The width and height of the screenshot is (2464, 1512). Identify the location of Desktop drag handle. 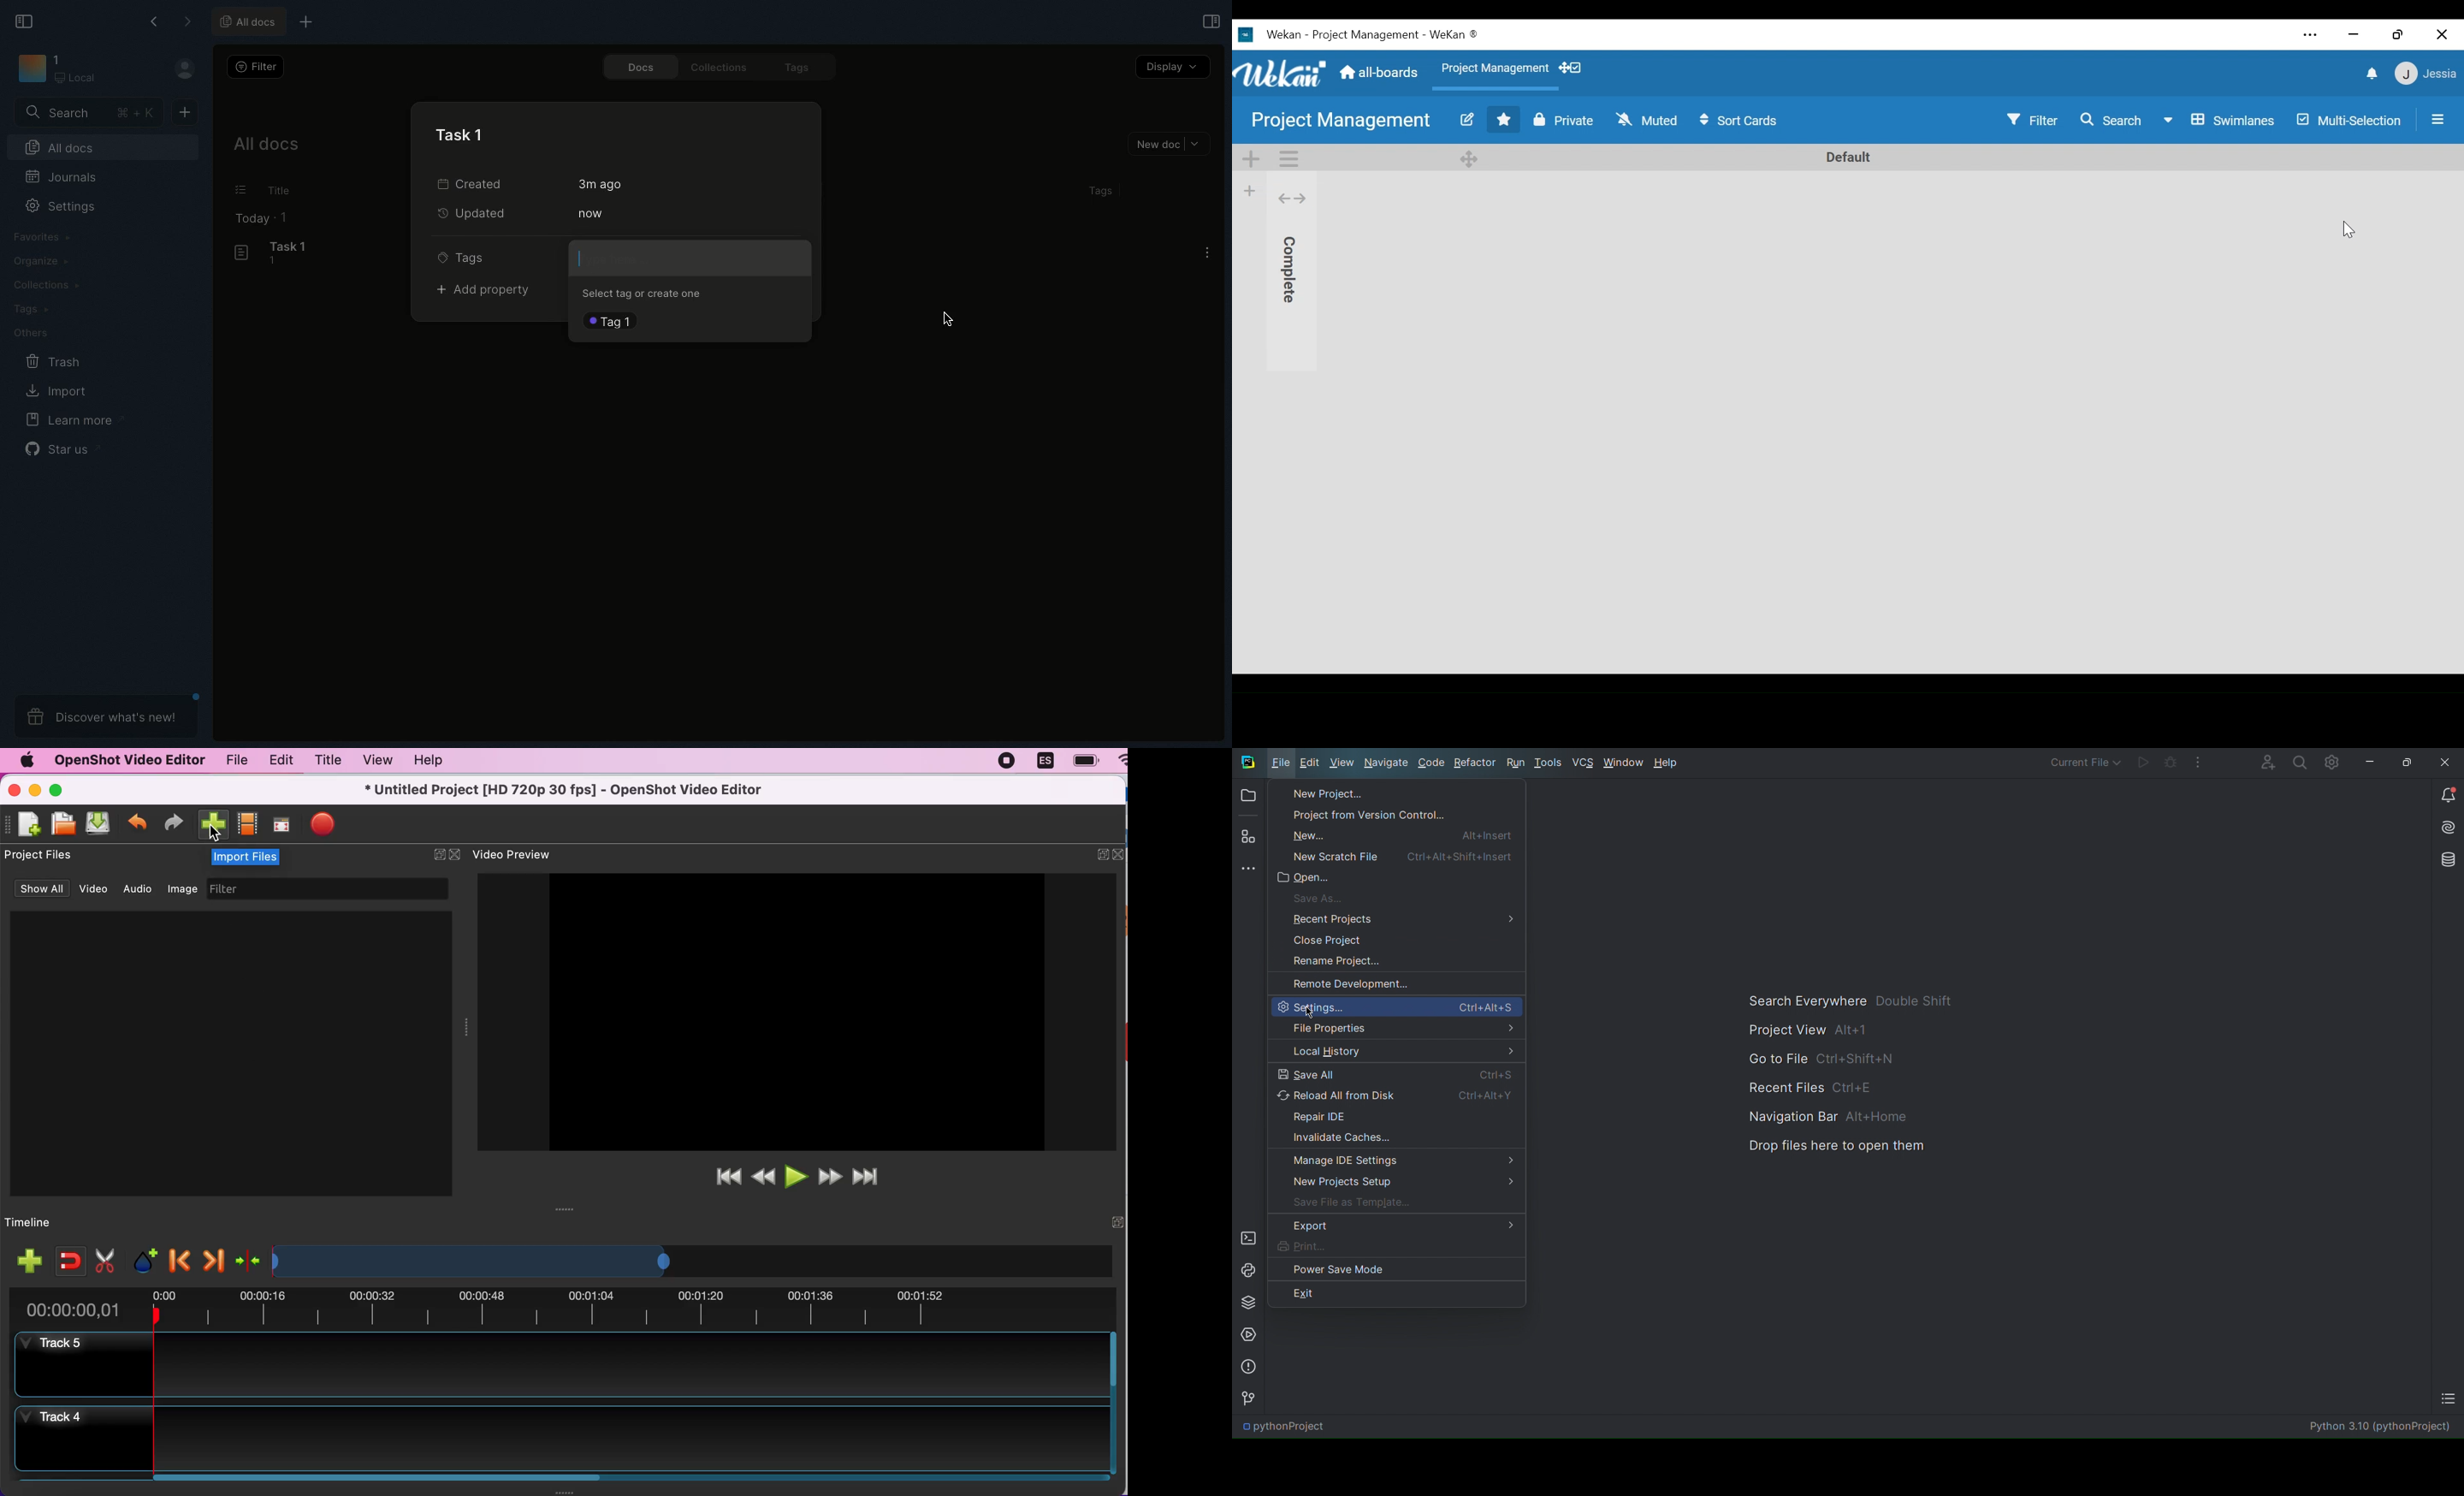
(1471, 157).